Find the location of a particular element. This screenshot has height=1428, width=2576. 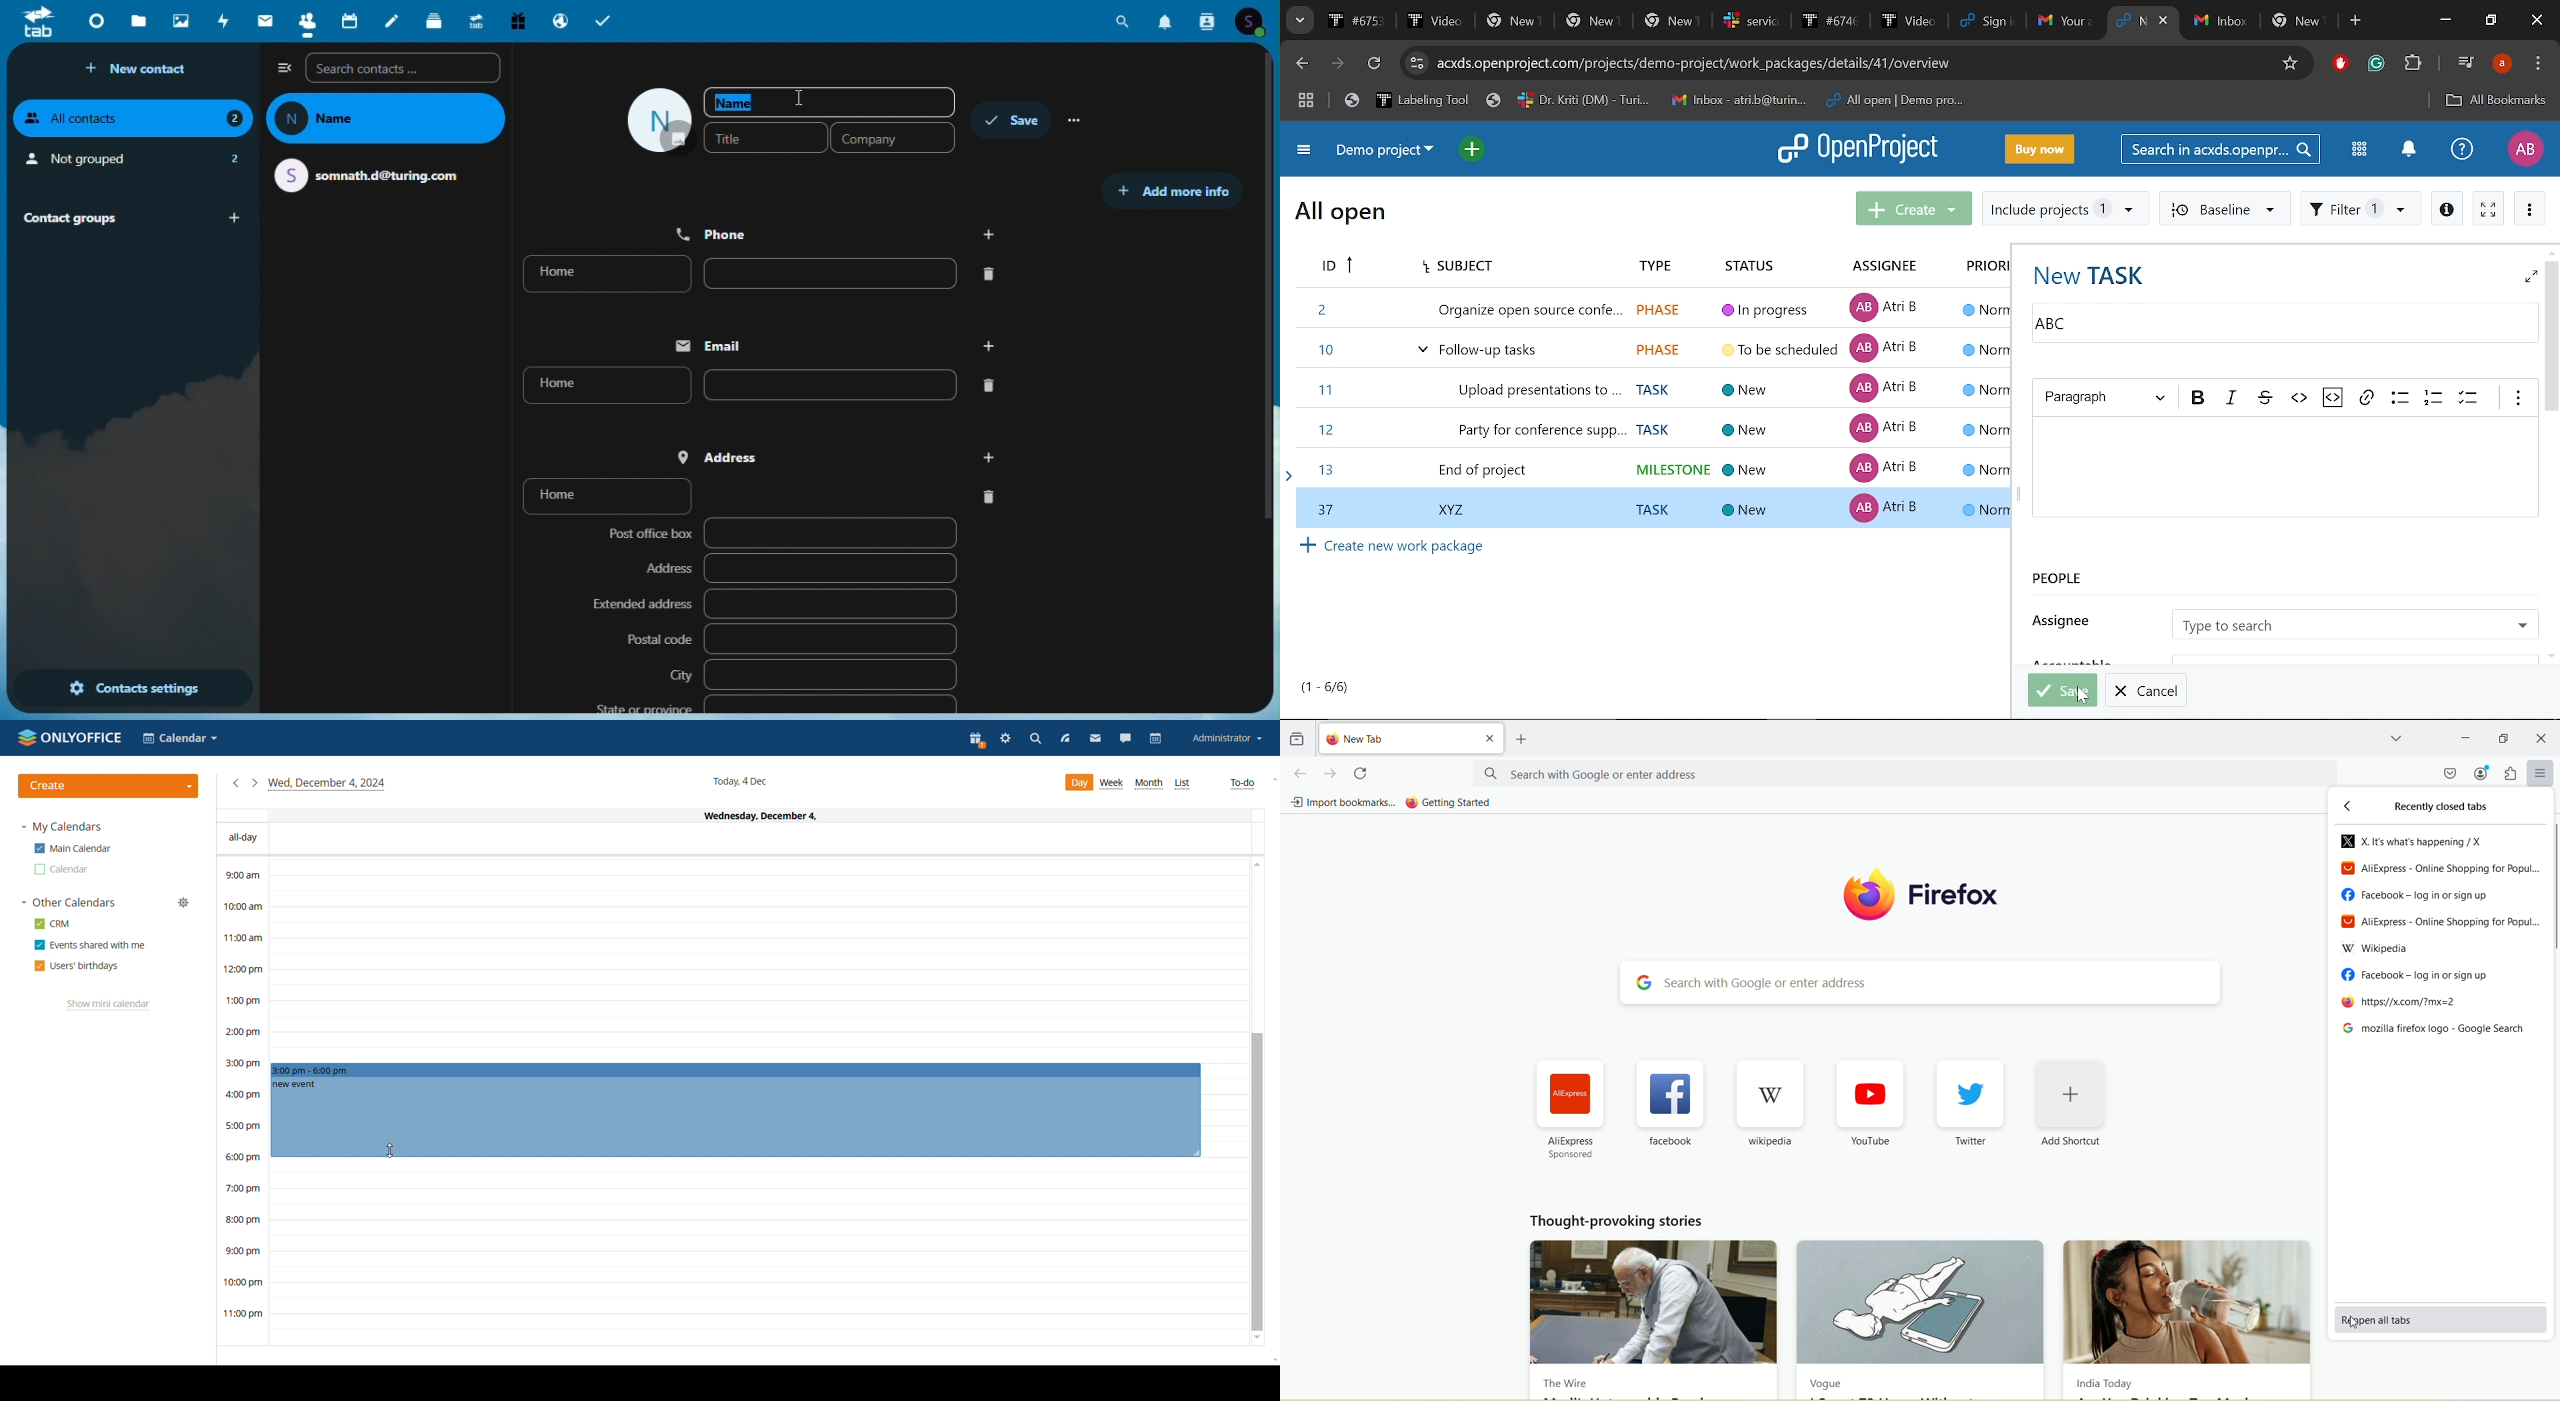

Twitter is located at coordinates (1969, 1141).